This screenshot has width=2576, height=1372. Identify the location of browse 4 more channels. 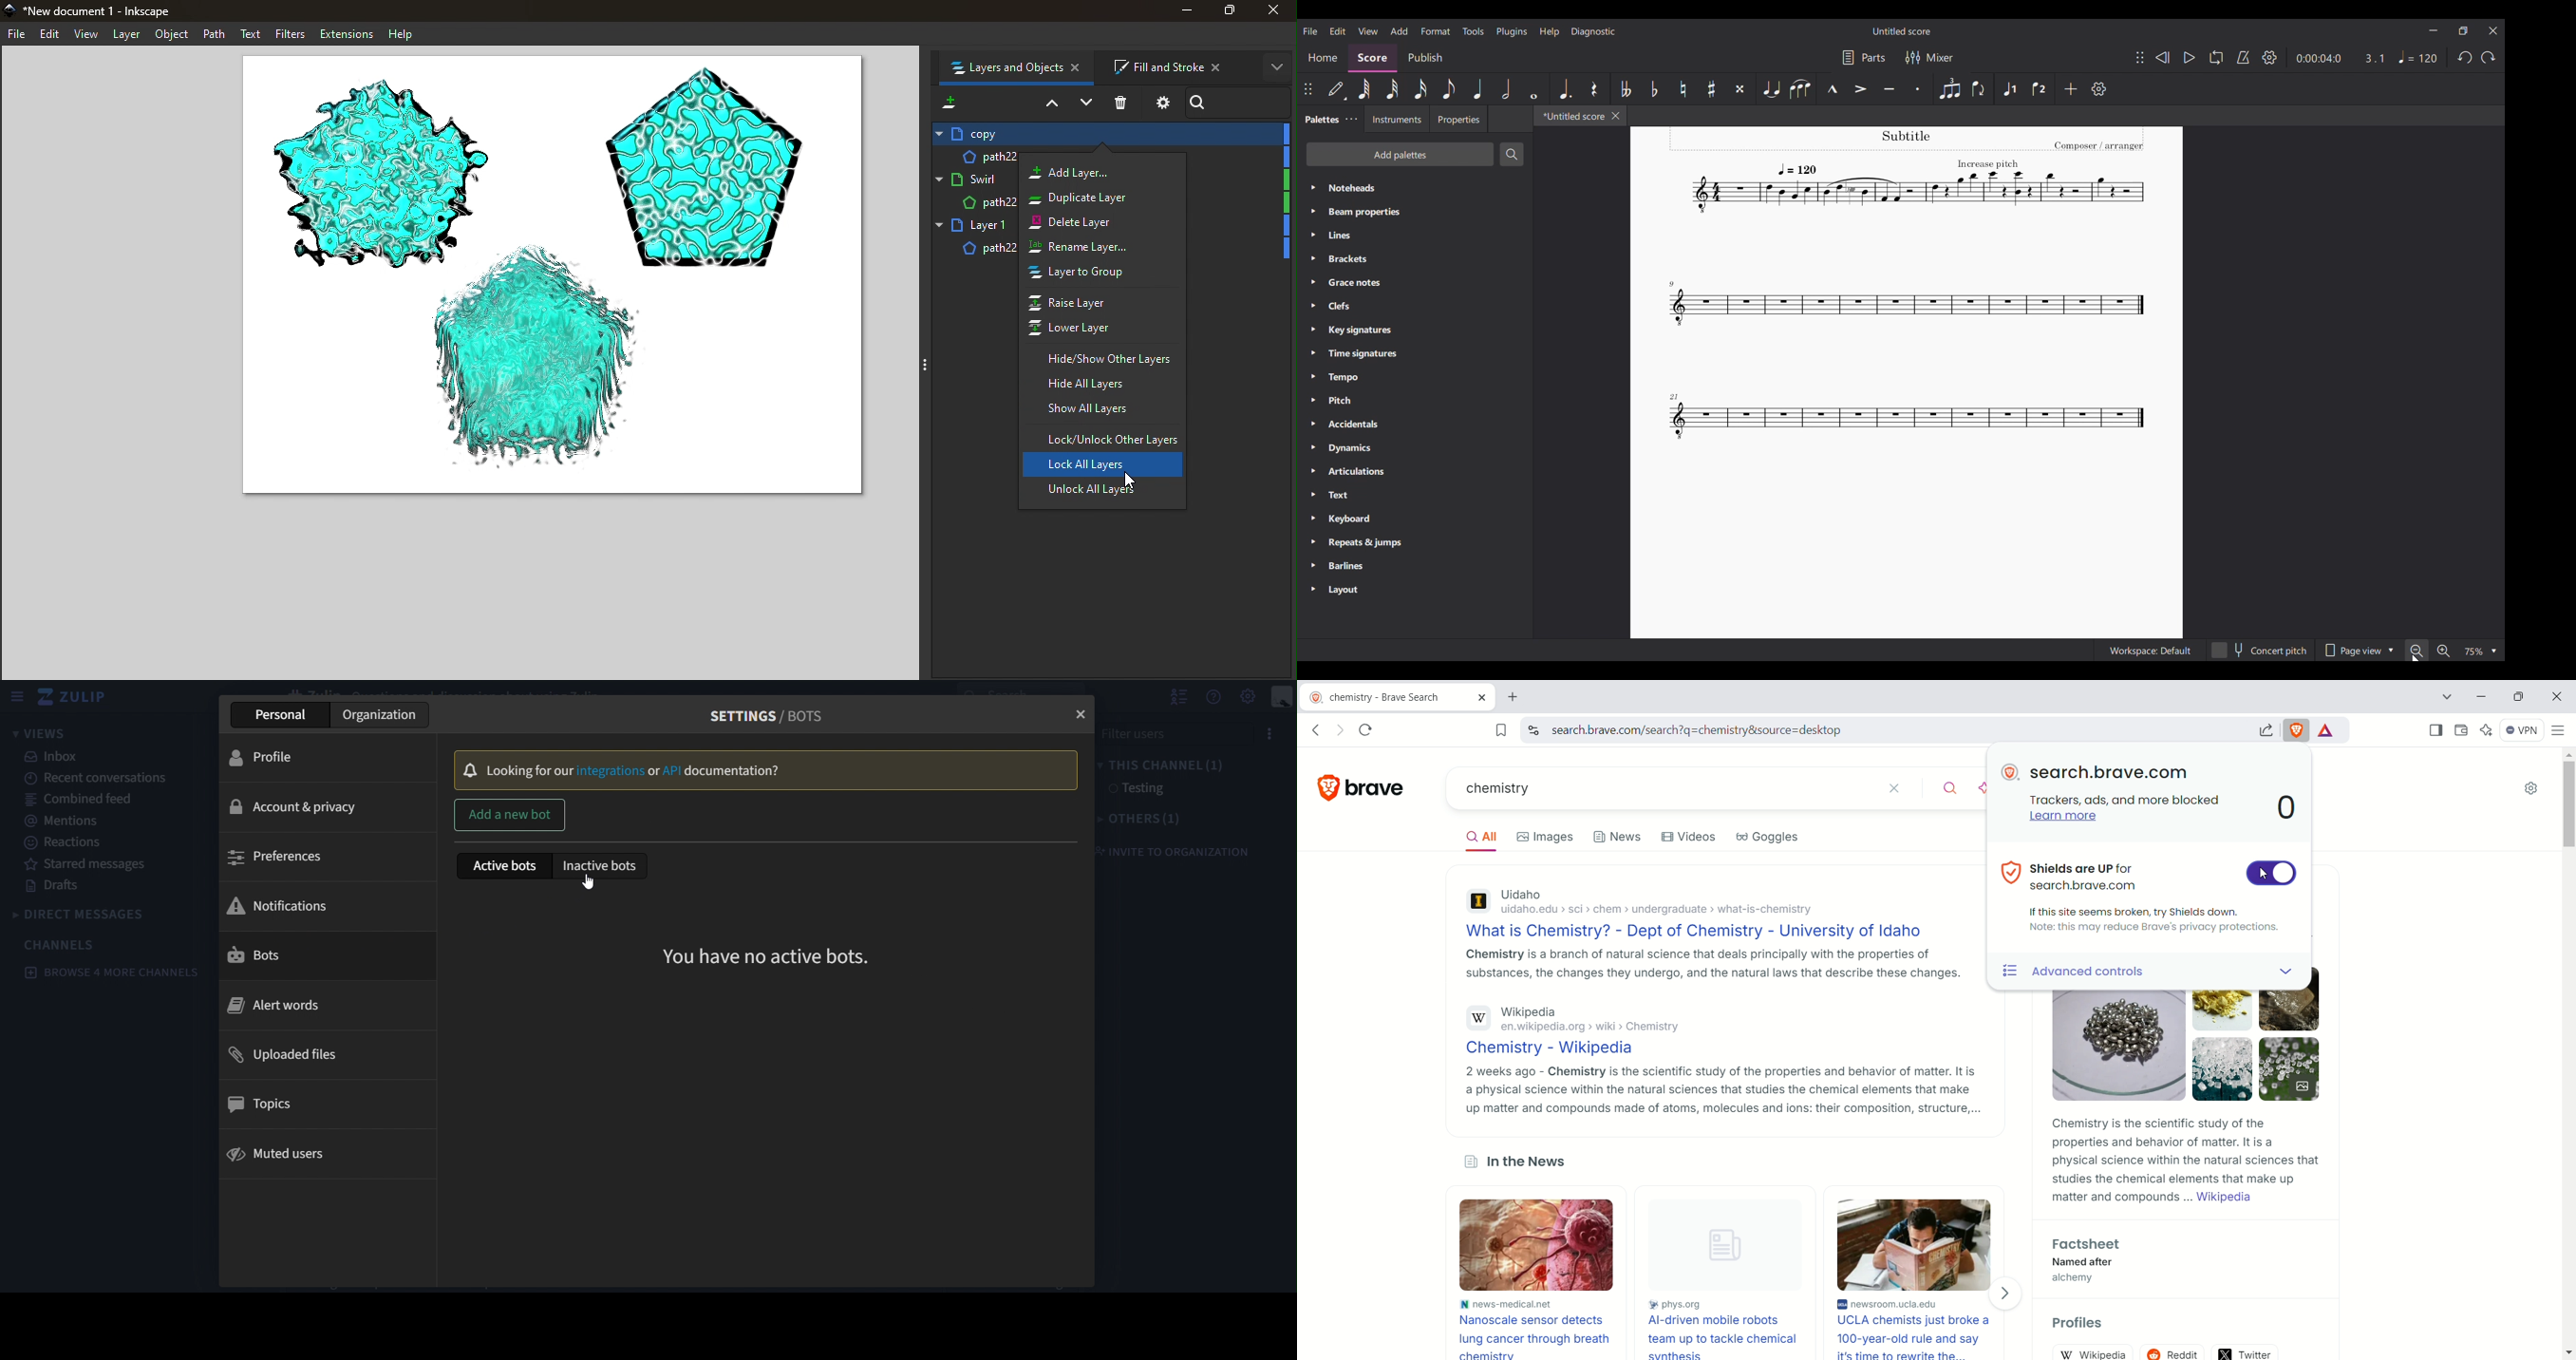
(112, 973).